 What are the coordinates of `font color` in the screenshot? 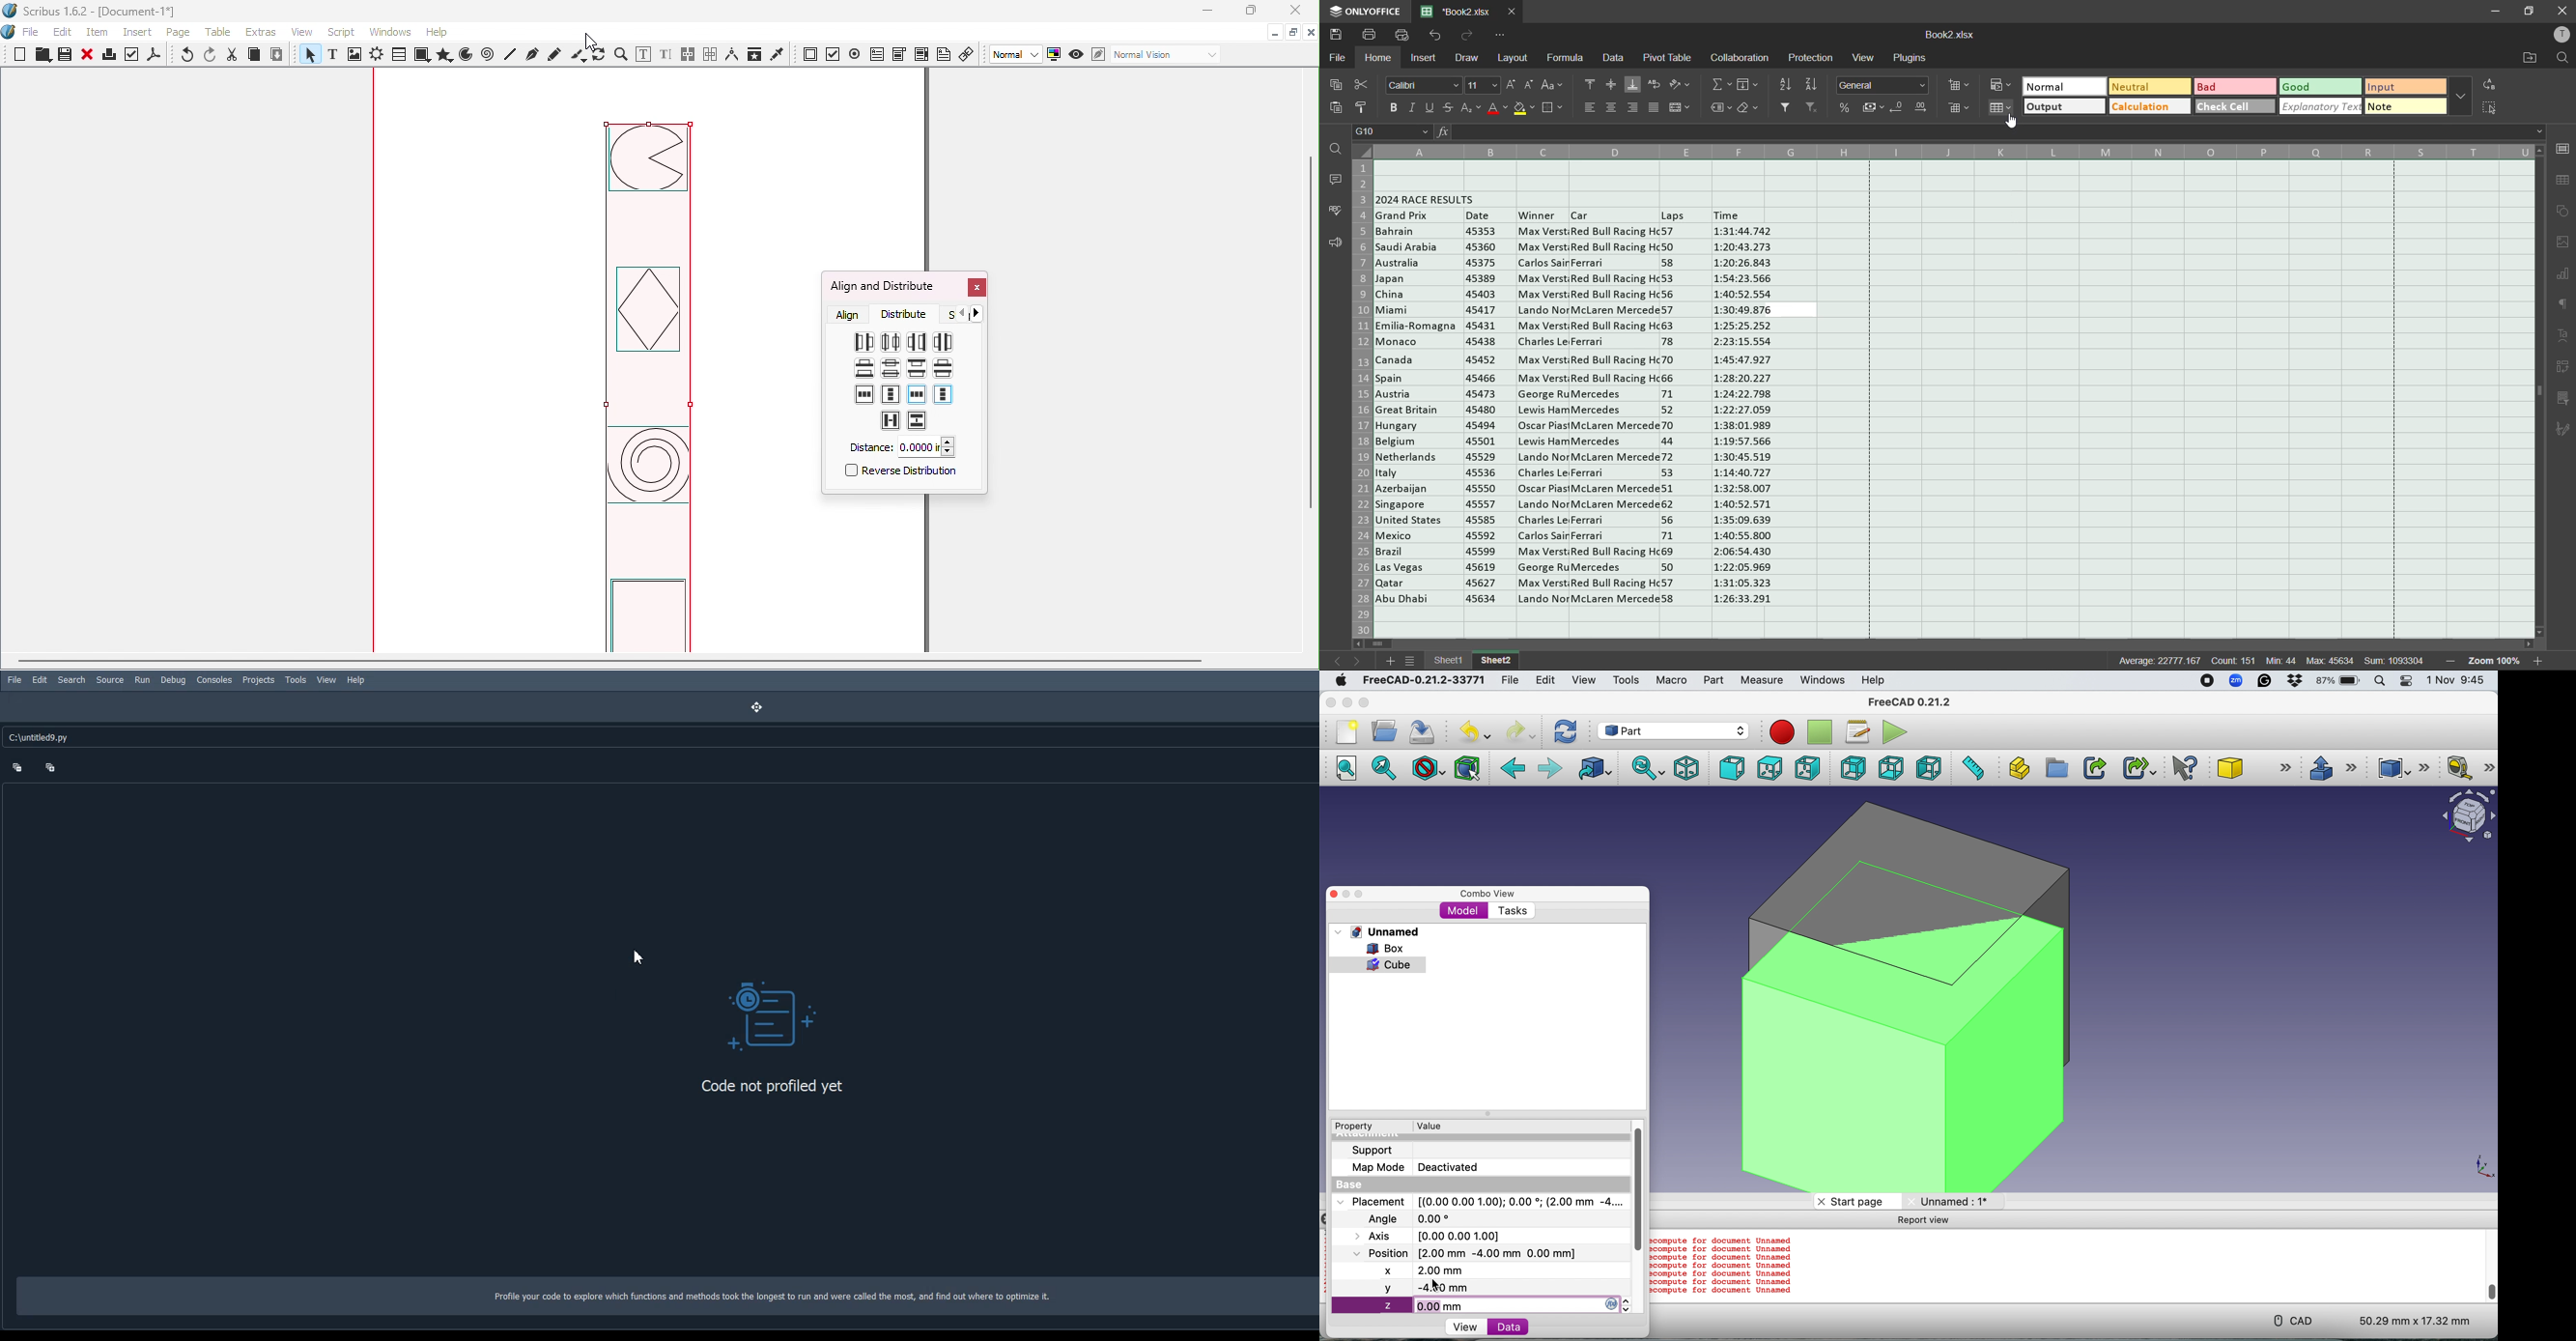 It's located at (1497, 111).